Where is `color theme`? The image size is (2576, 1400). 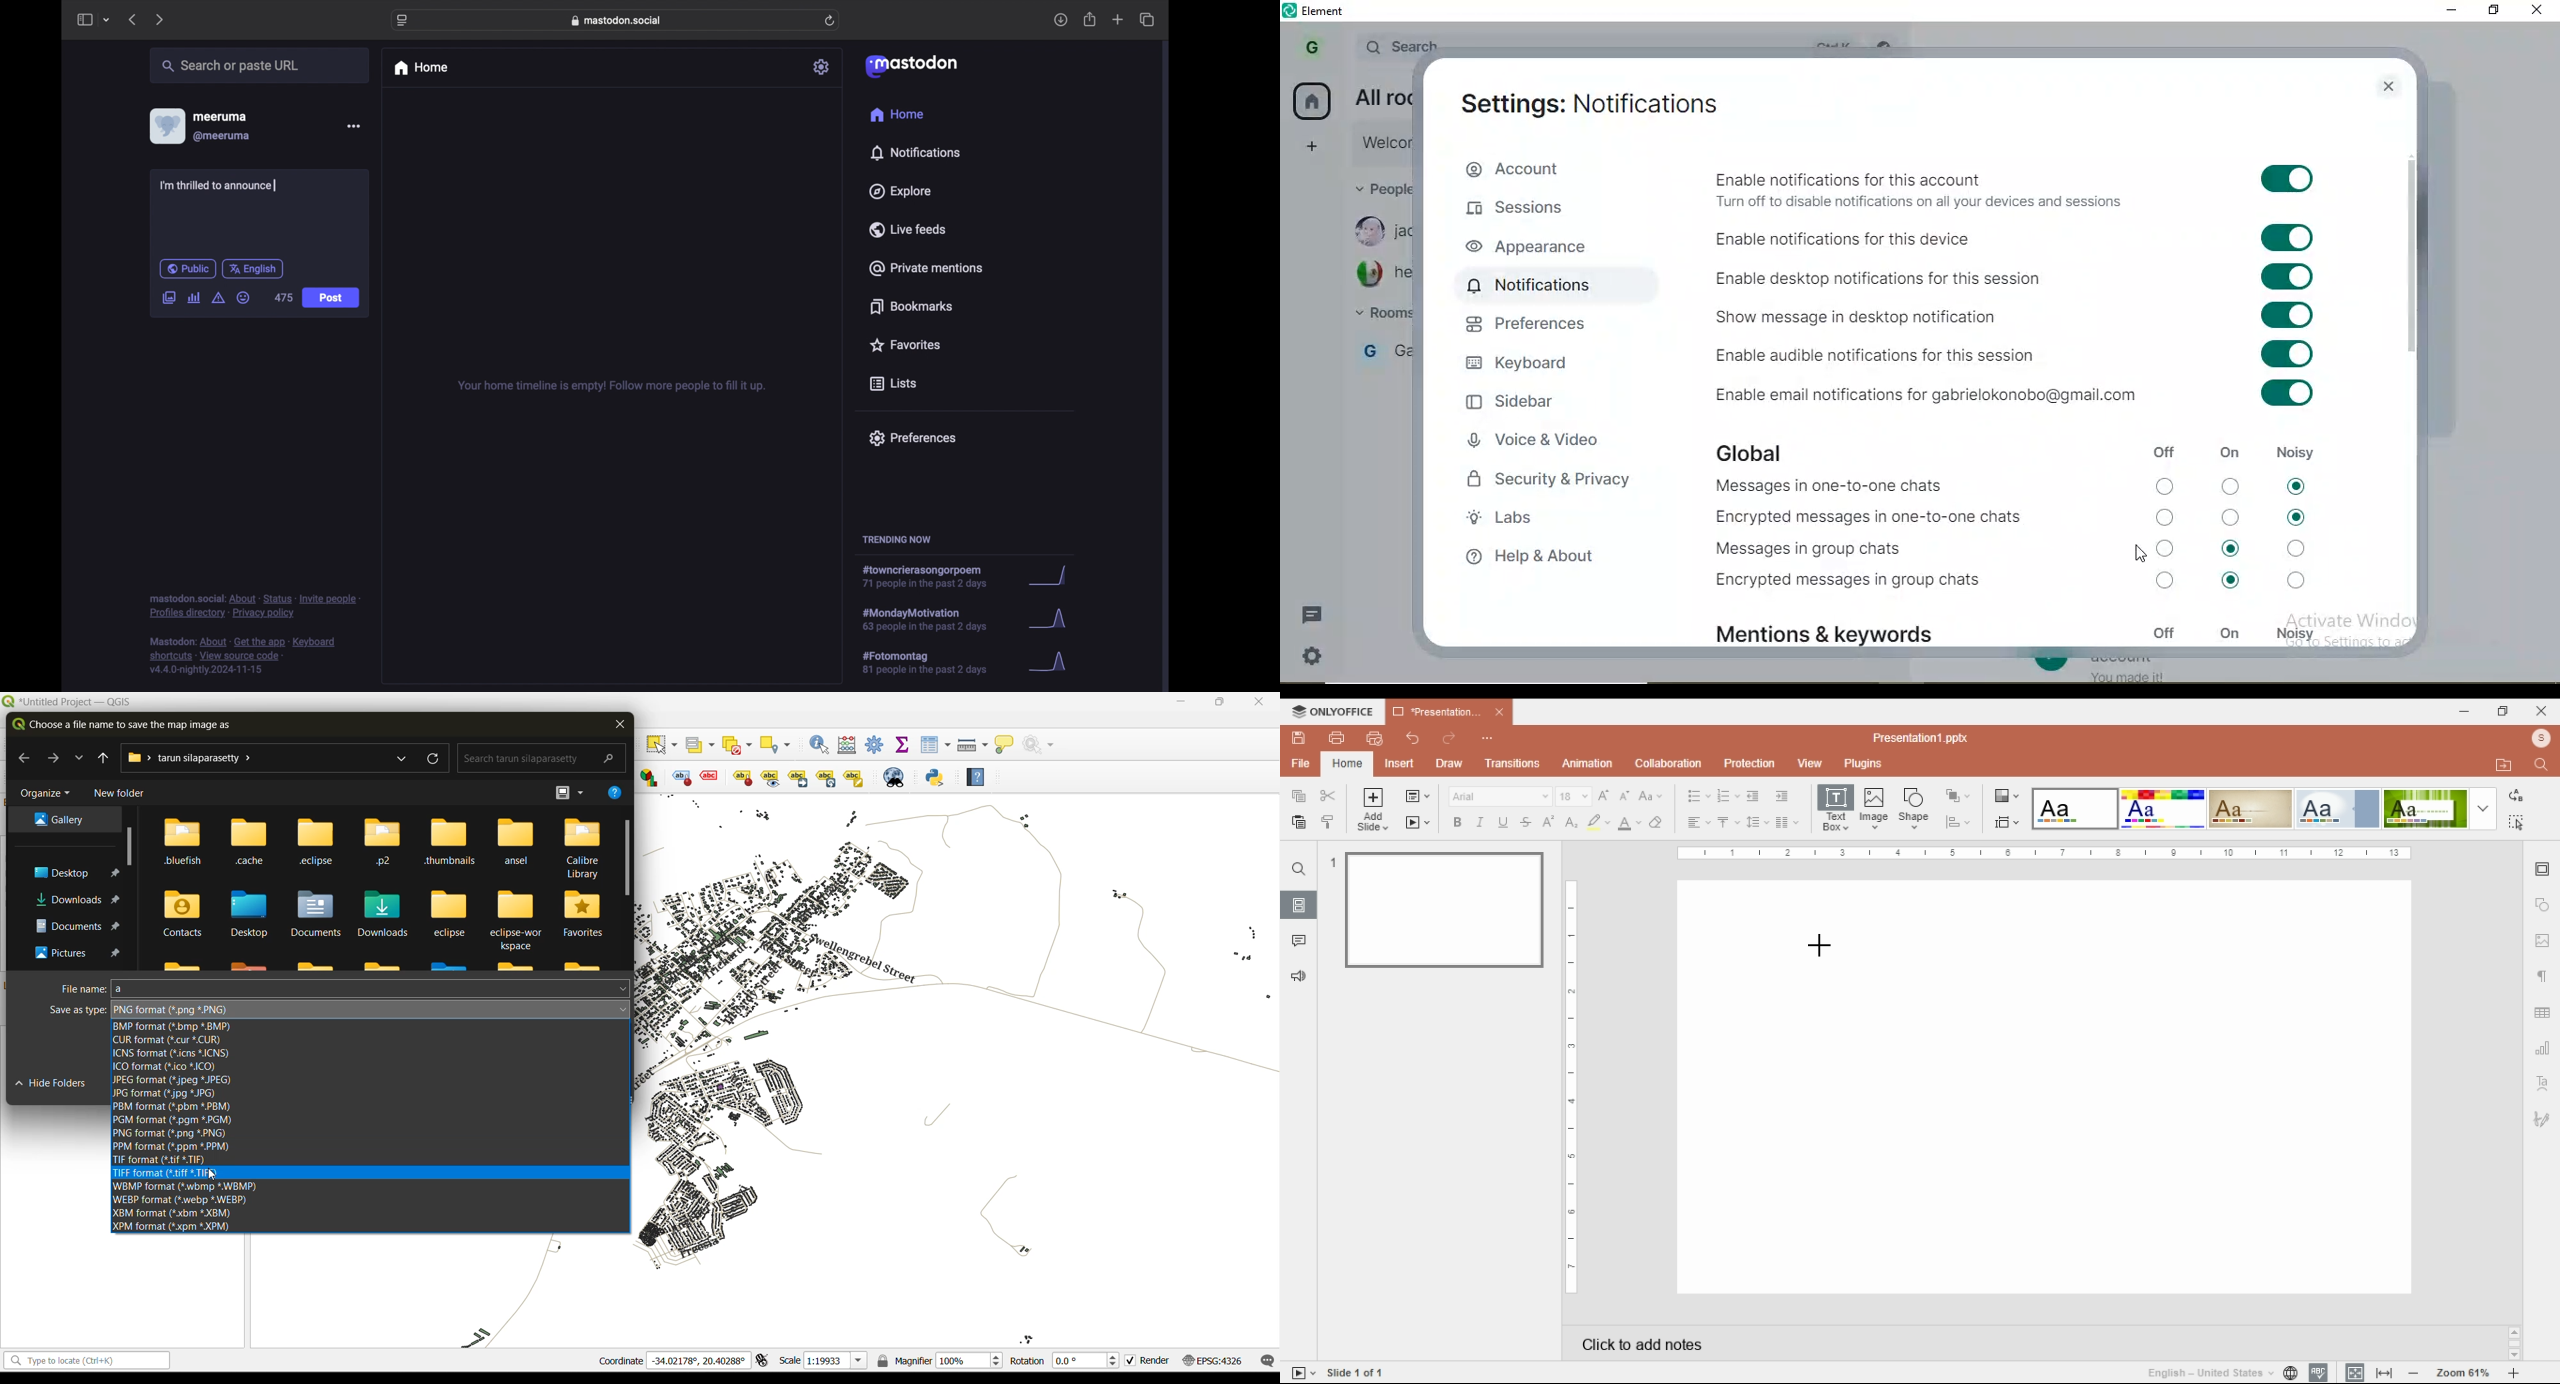 color theme is located at coordinates (2251, 808).